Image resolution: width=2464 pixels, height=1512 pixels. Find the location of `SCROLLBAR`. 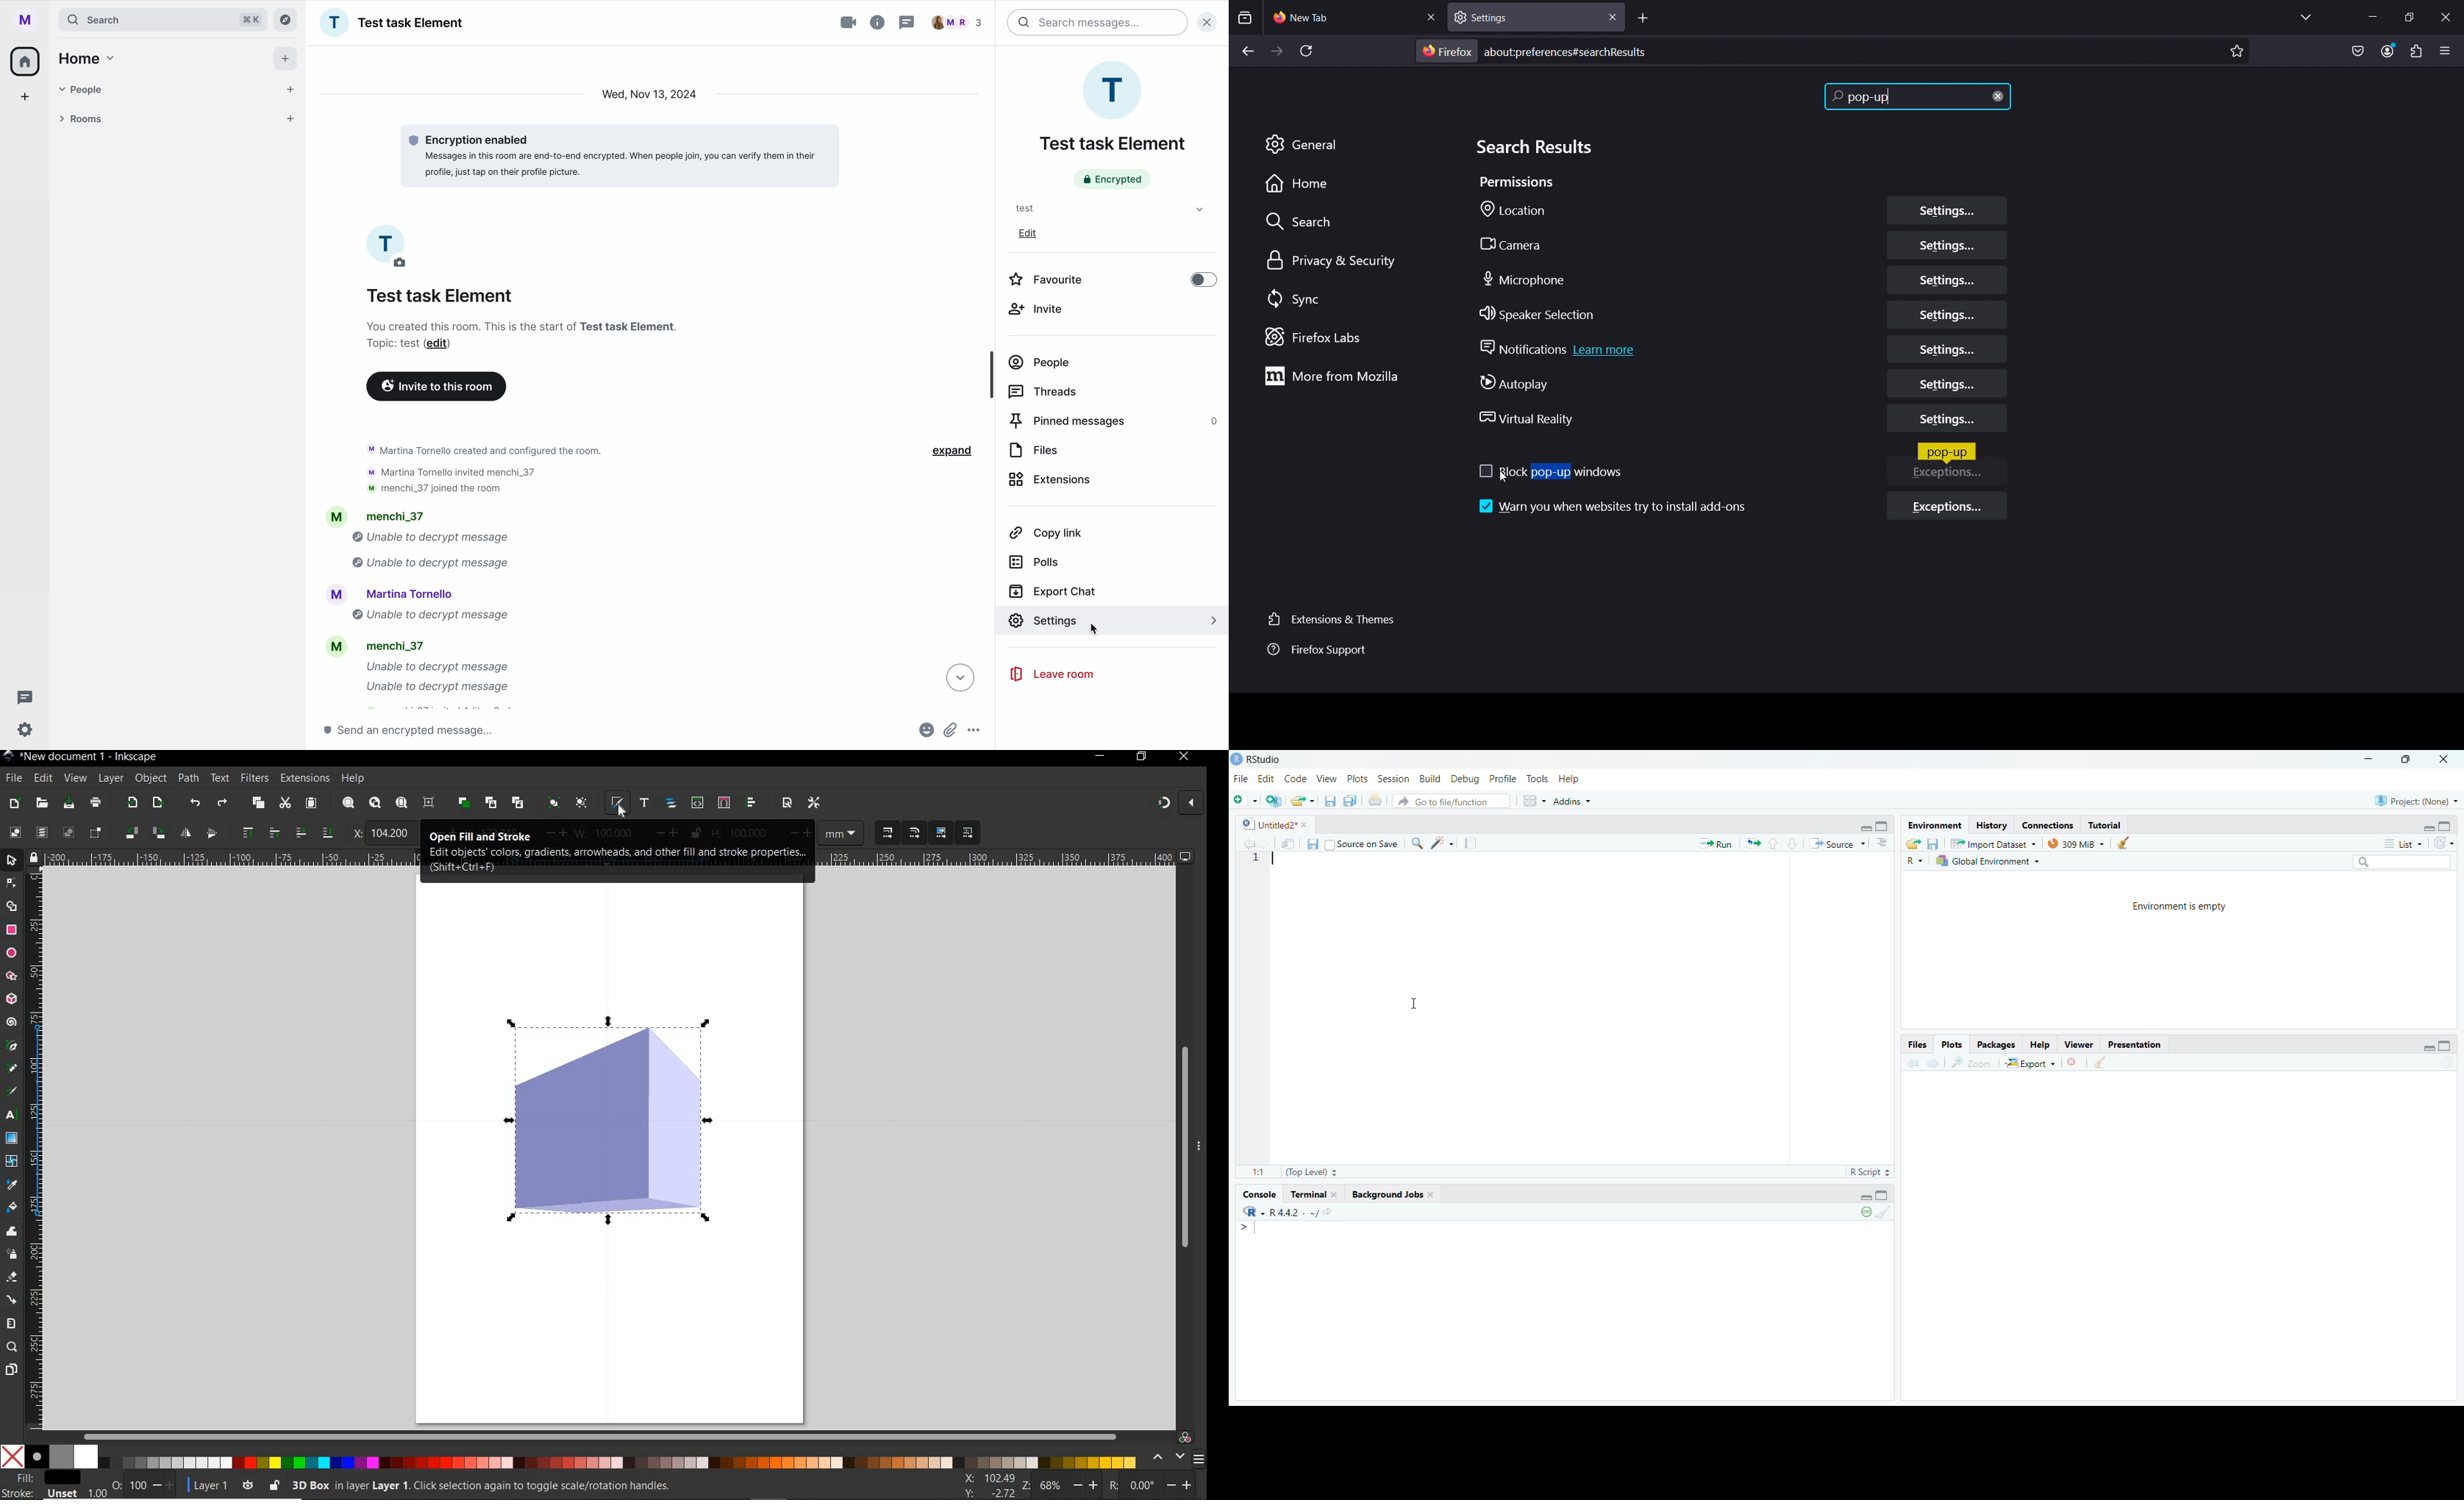

SCROLLBAR is located at coordinates (1185, 1149).